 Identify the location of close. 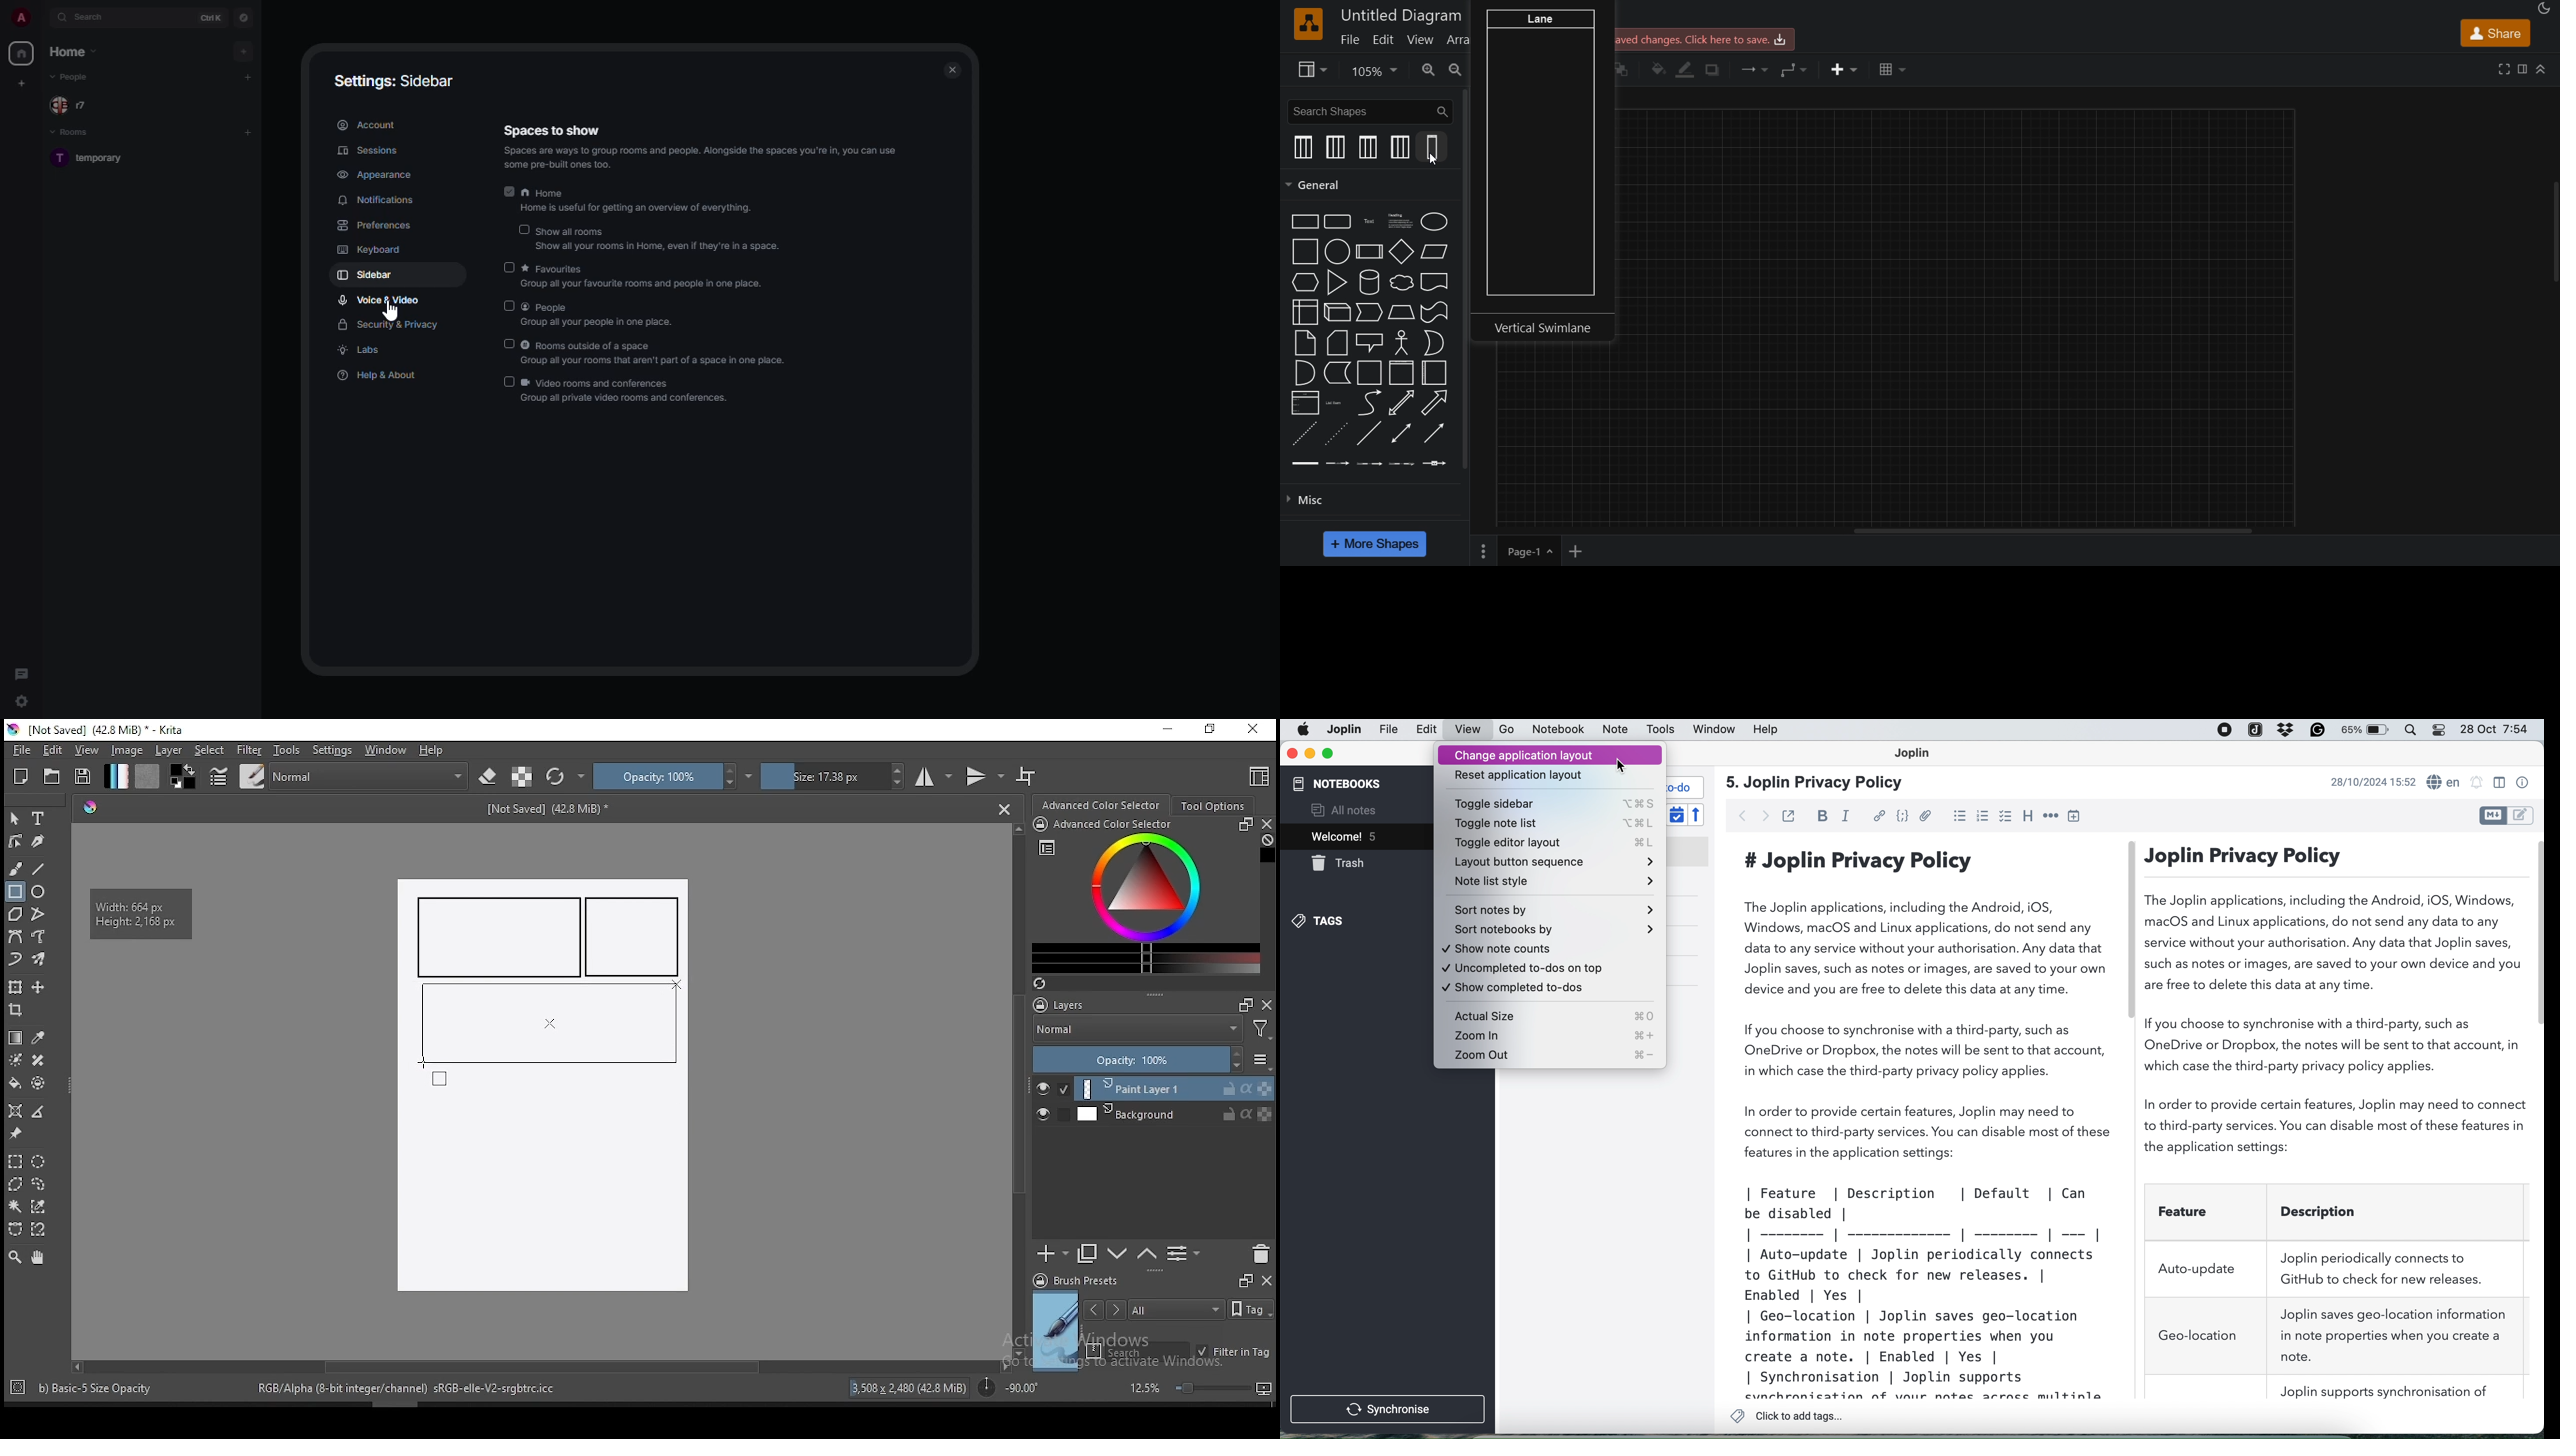
(1291, 753).